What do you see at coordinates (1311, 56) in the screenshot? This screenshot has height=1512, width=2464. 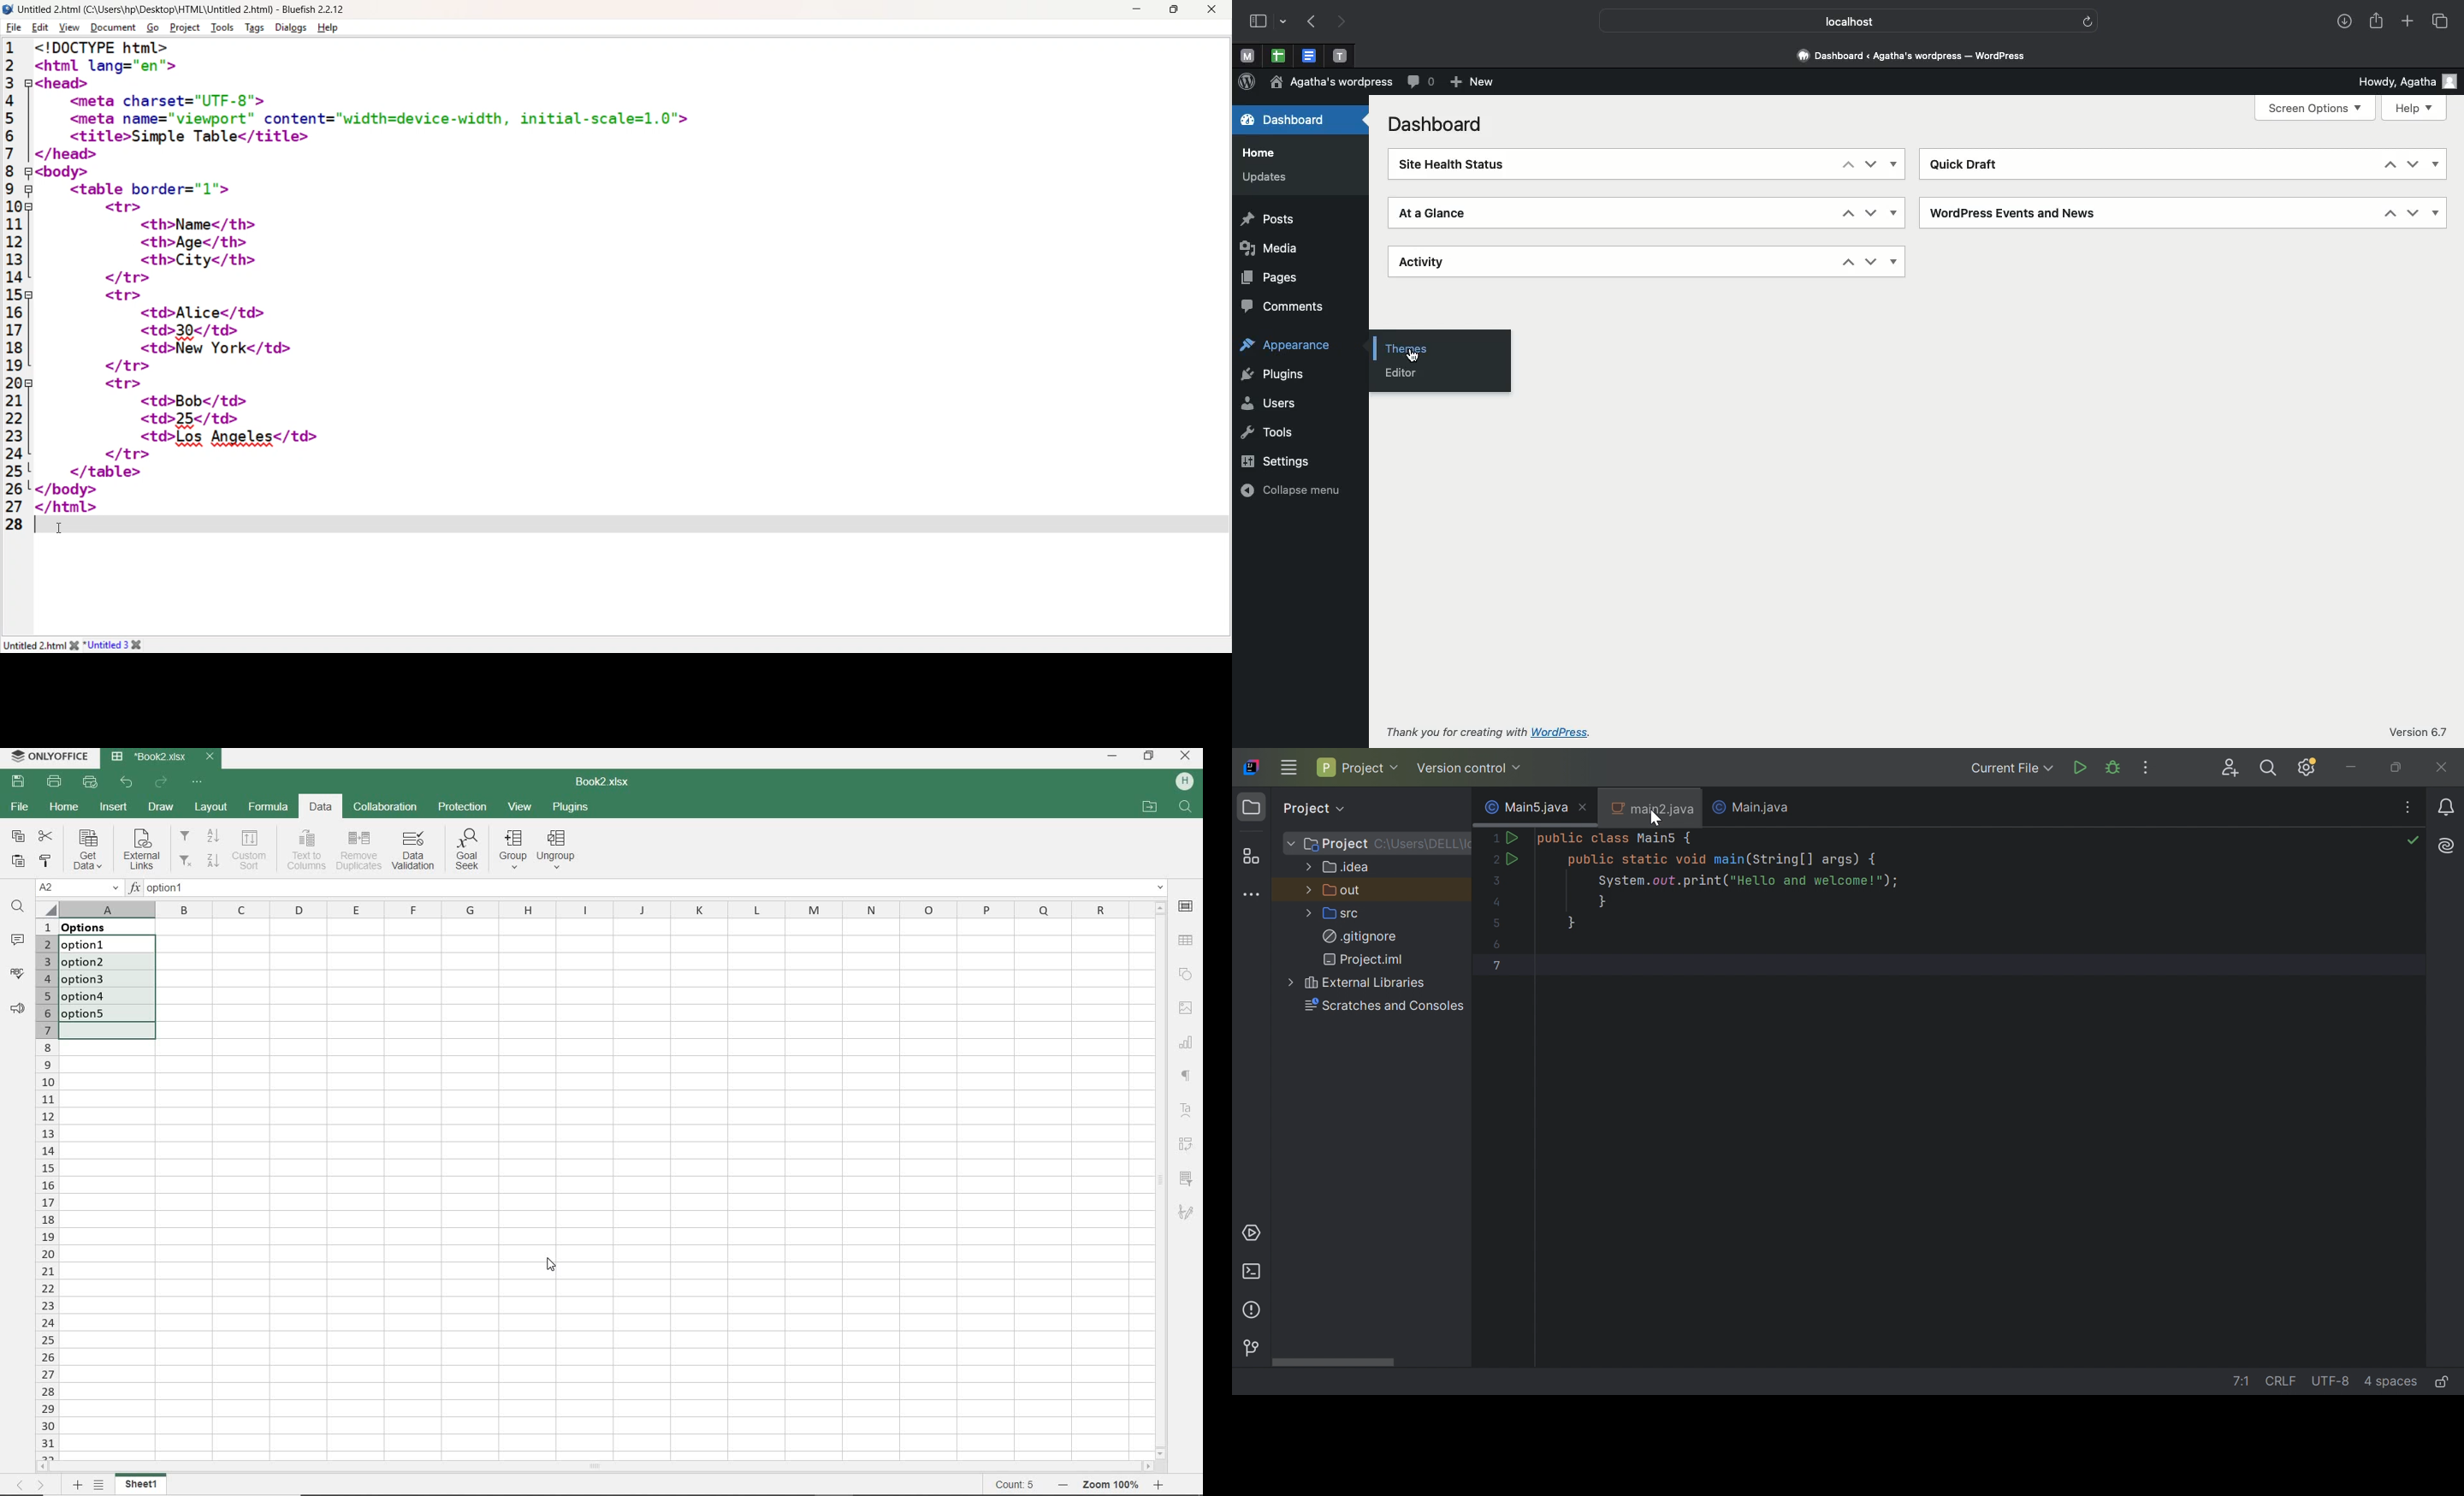 I see `Pinned tab` at bounding box center [1311, 56].